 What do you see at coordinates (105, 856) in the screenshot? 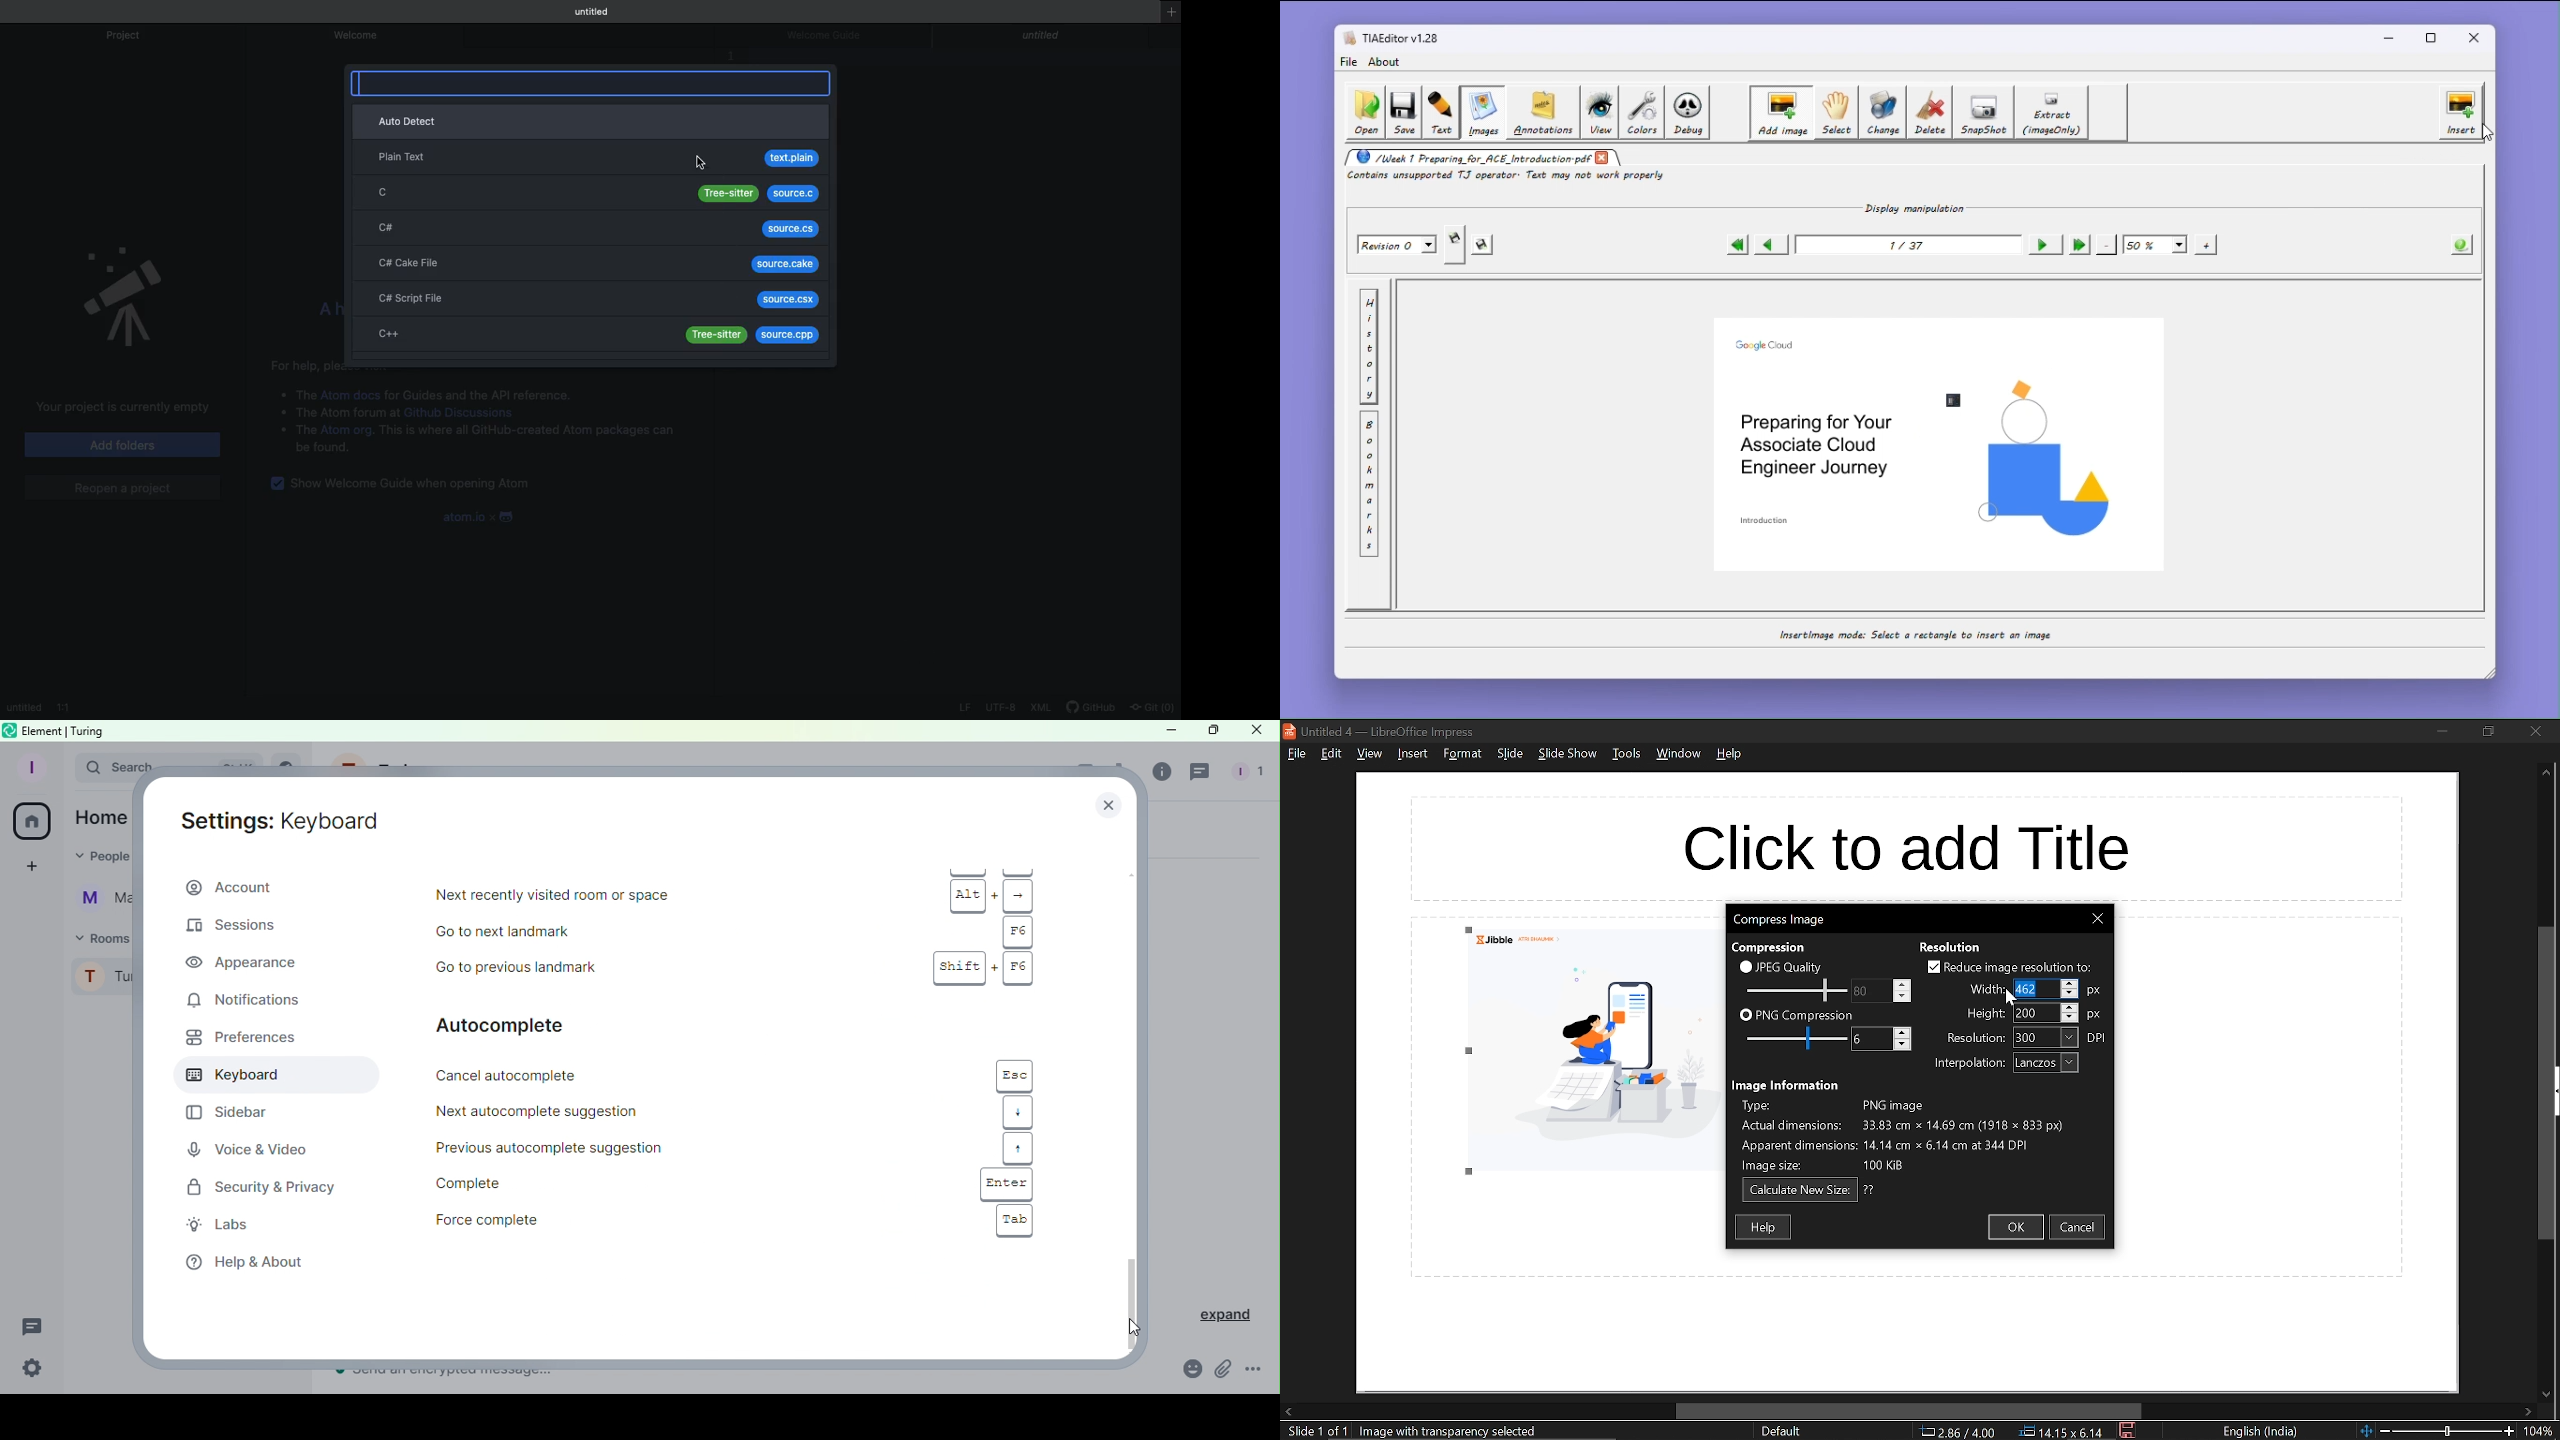
I see `People` at bounding box center [105, 856].